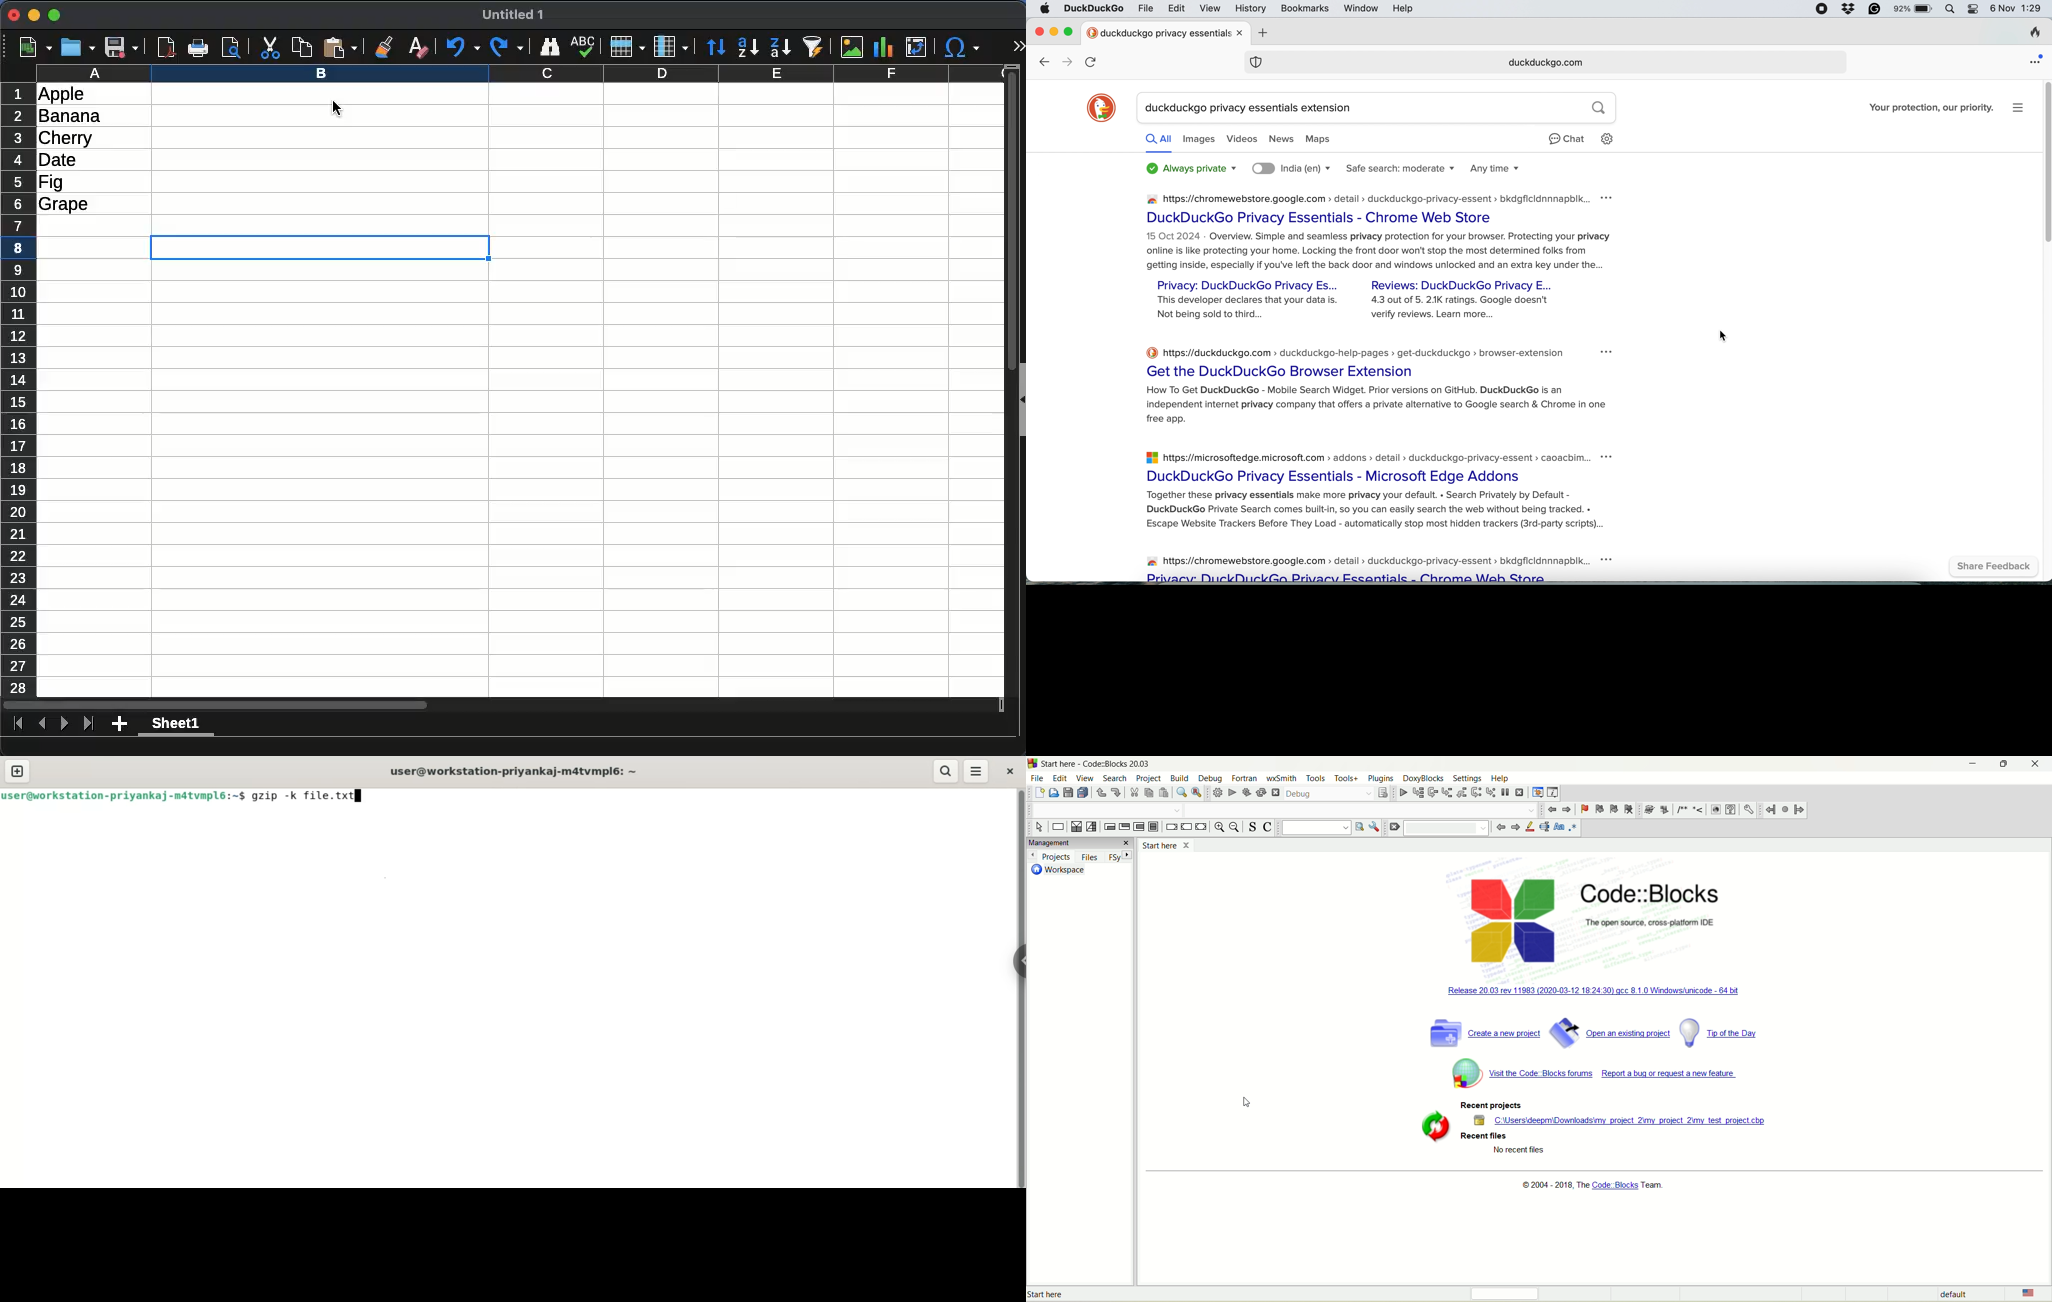 Image resolution: width=2072 pixels, height=1316 pixels. What do you see at coordinates (1448, 792) in the screenshot?
I see `step into` at bounding box center [1448, 792].